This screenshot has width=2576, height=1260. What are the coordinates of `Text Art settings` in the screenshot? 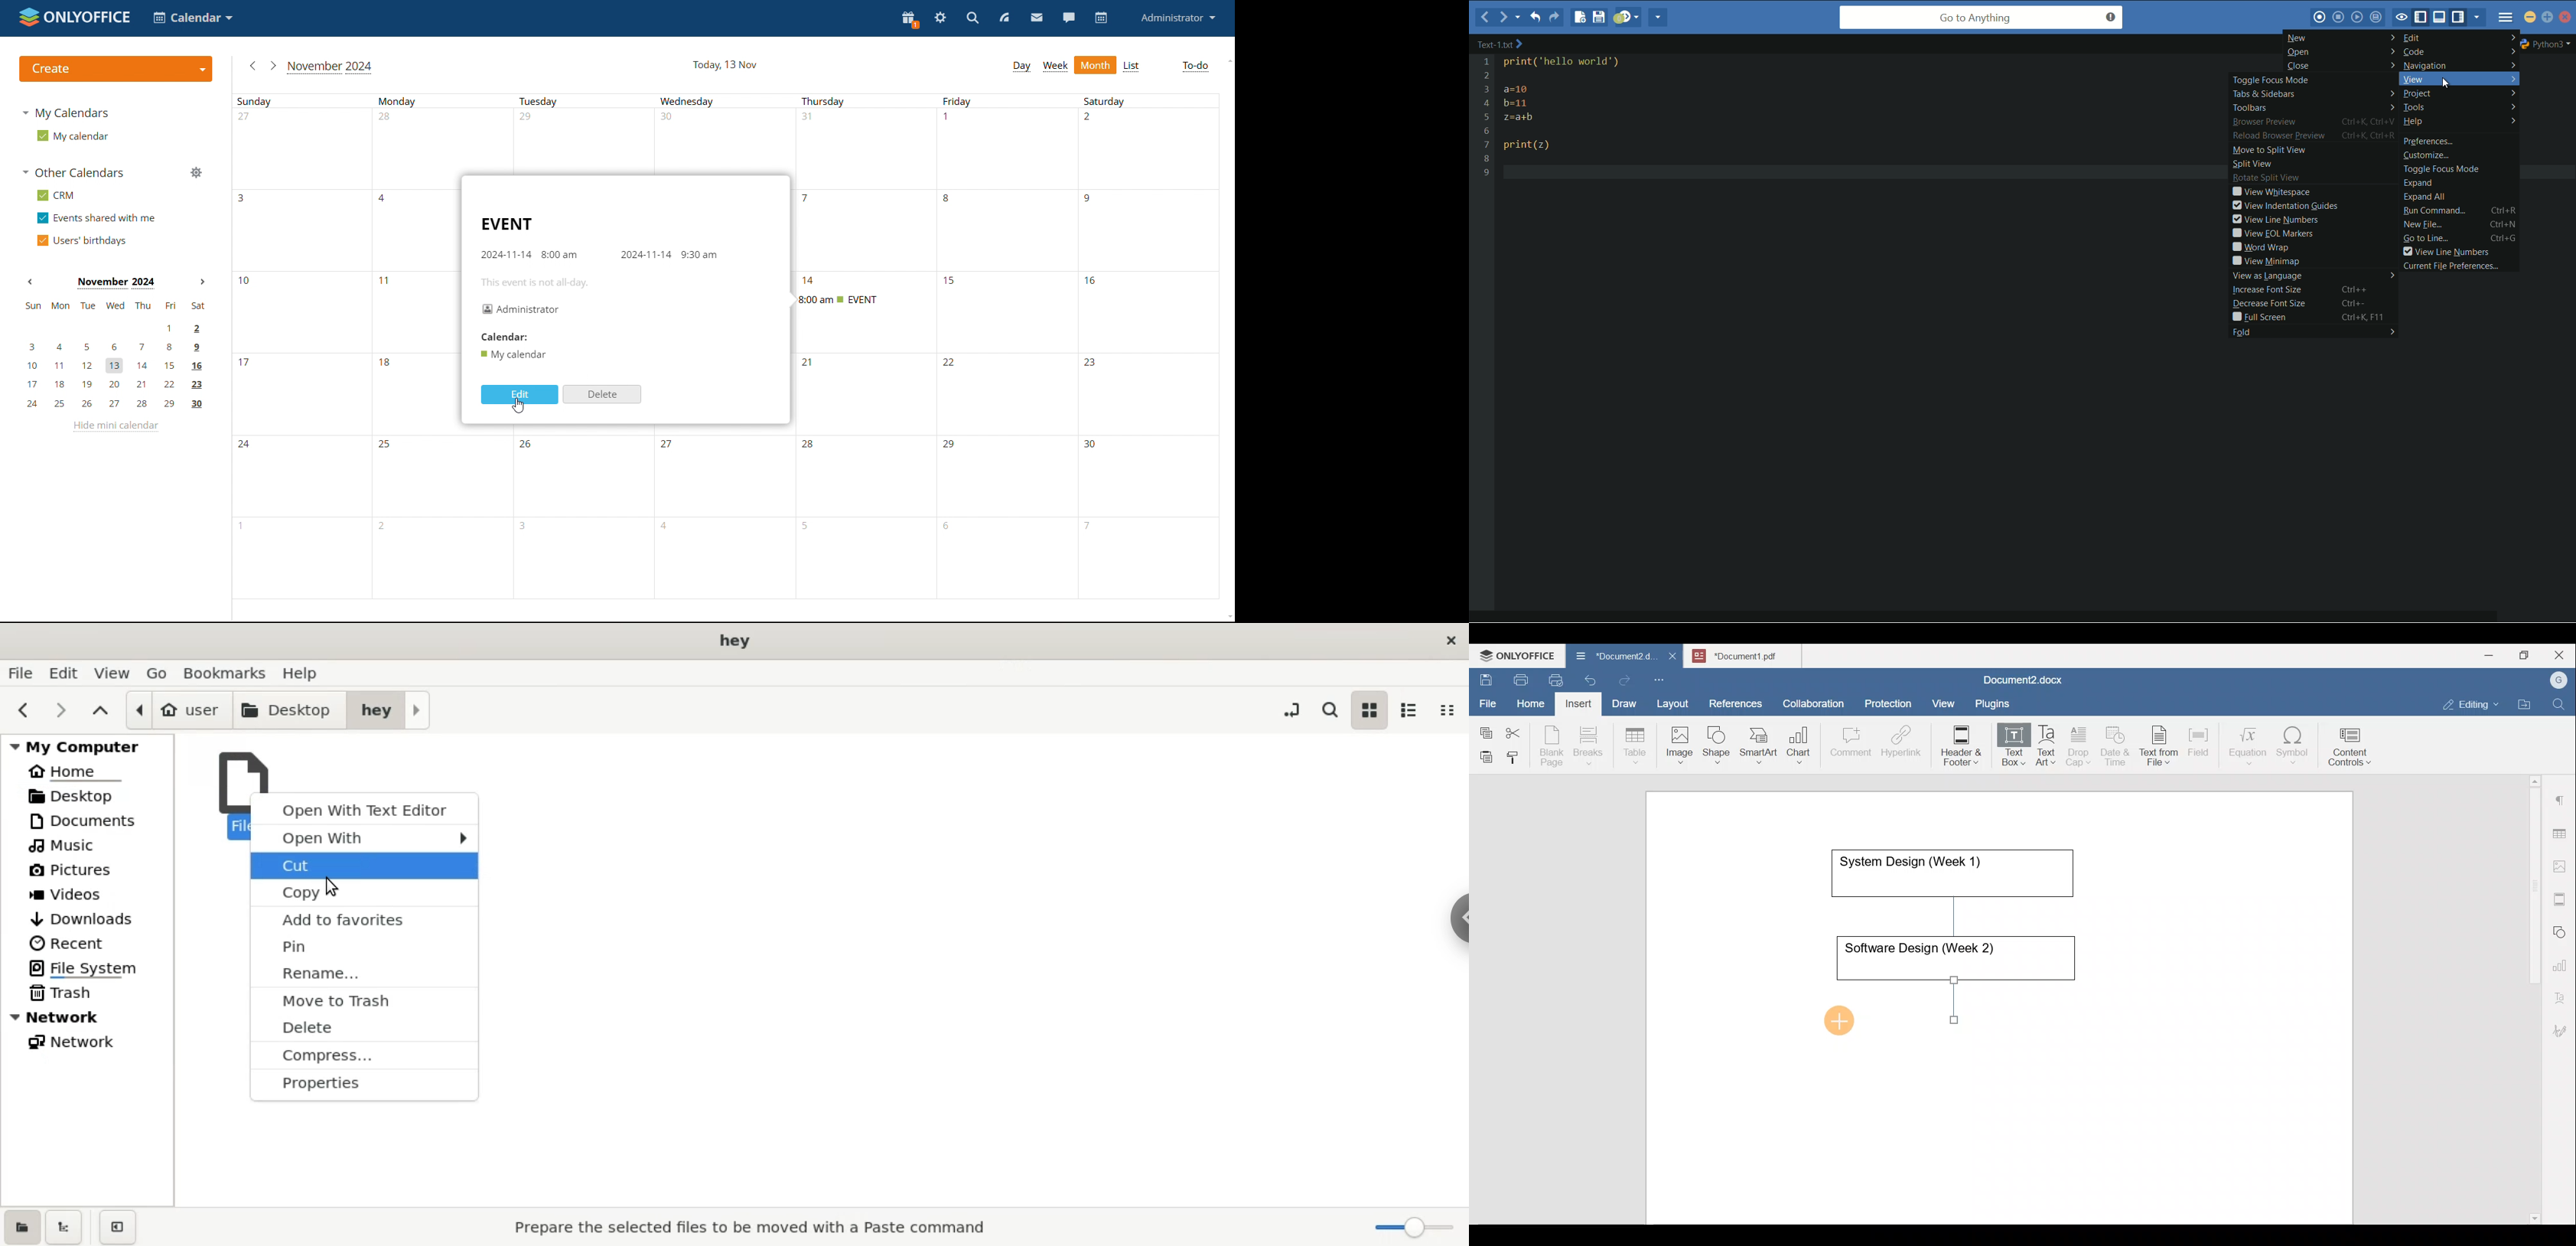 It's located at (2561, 993).